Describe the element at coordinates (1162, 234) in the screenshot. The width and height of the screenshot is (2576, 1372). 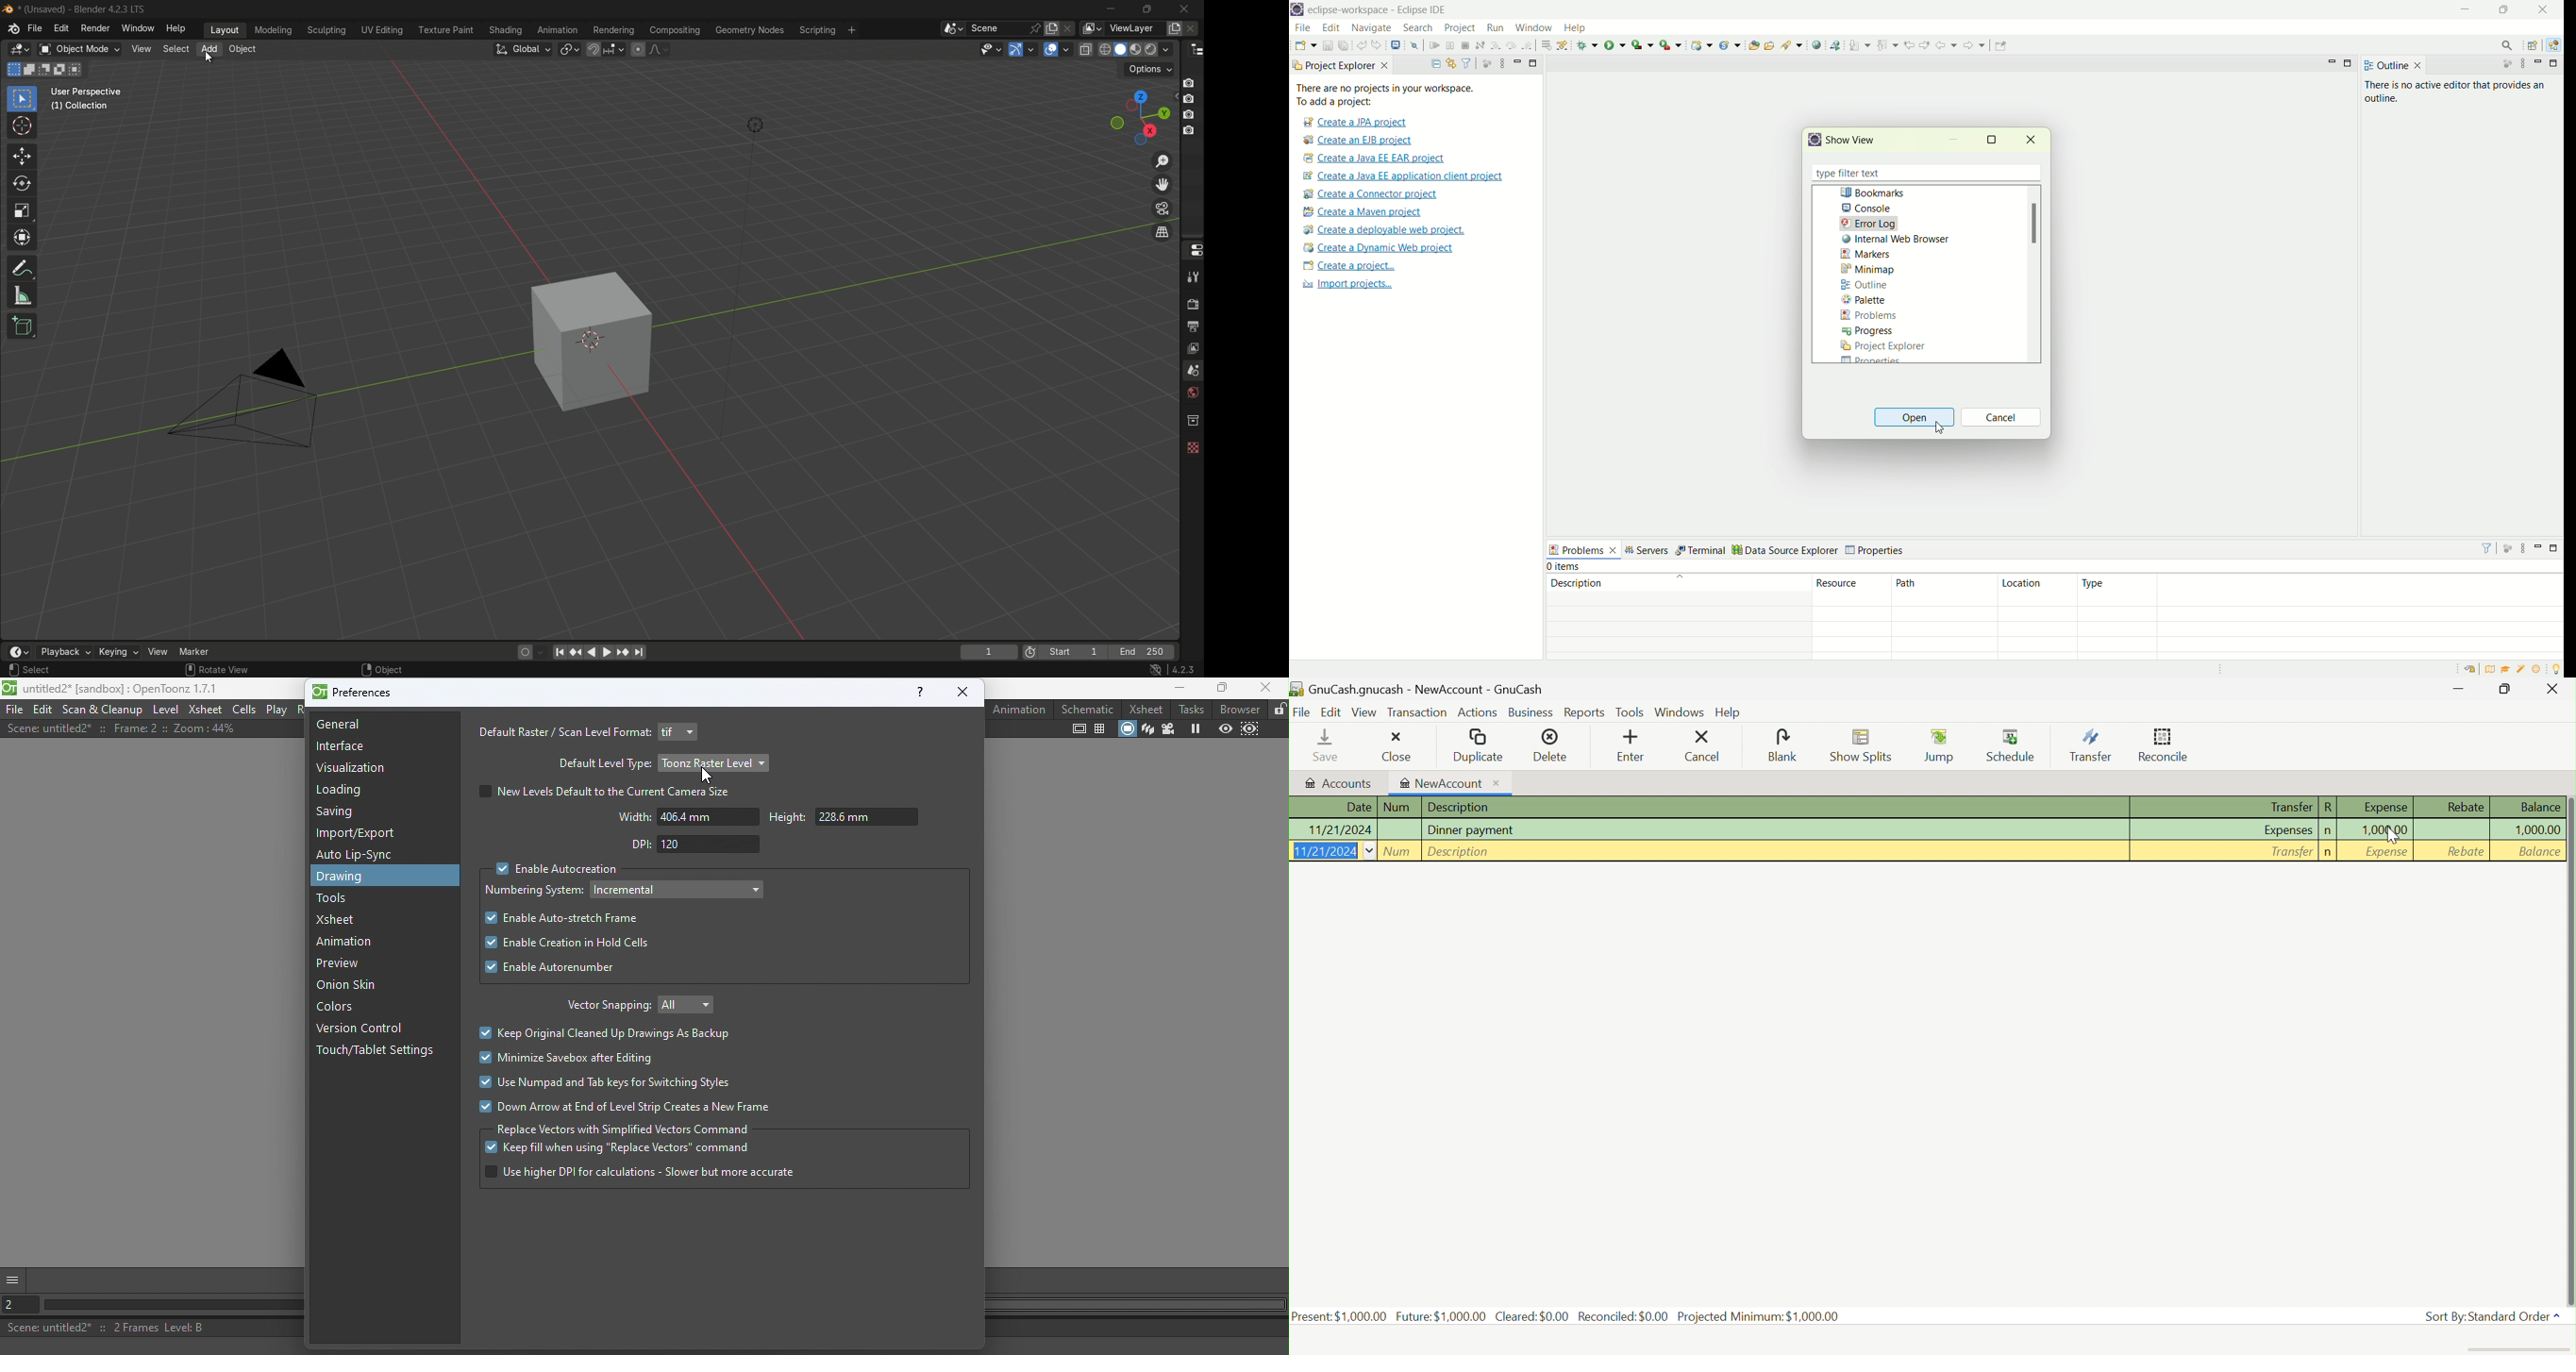
I see `switch the current view` at that location.